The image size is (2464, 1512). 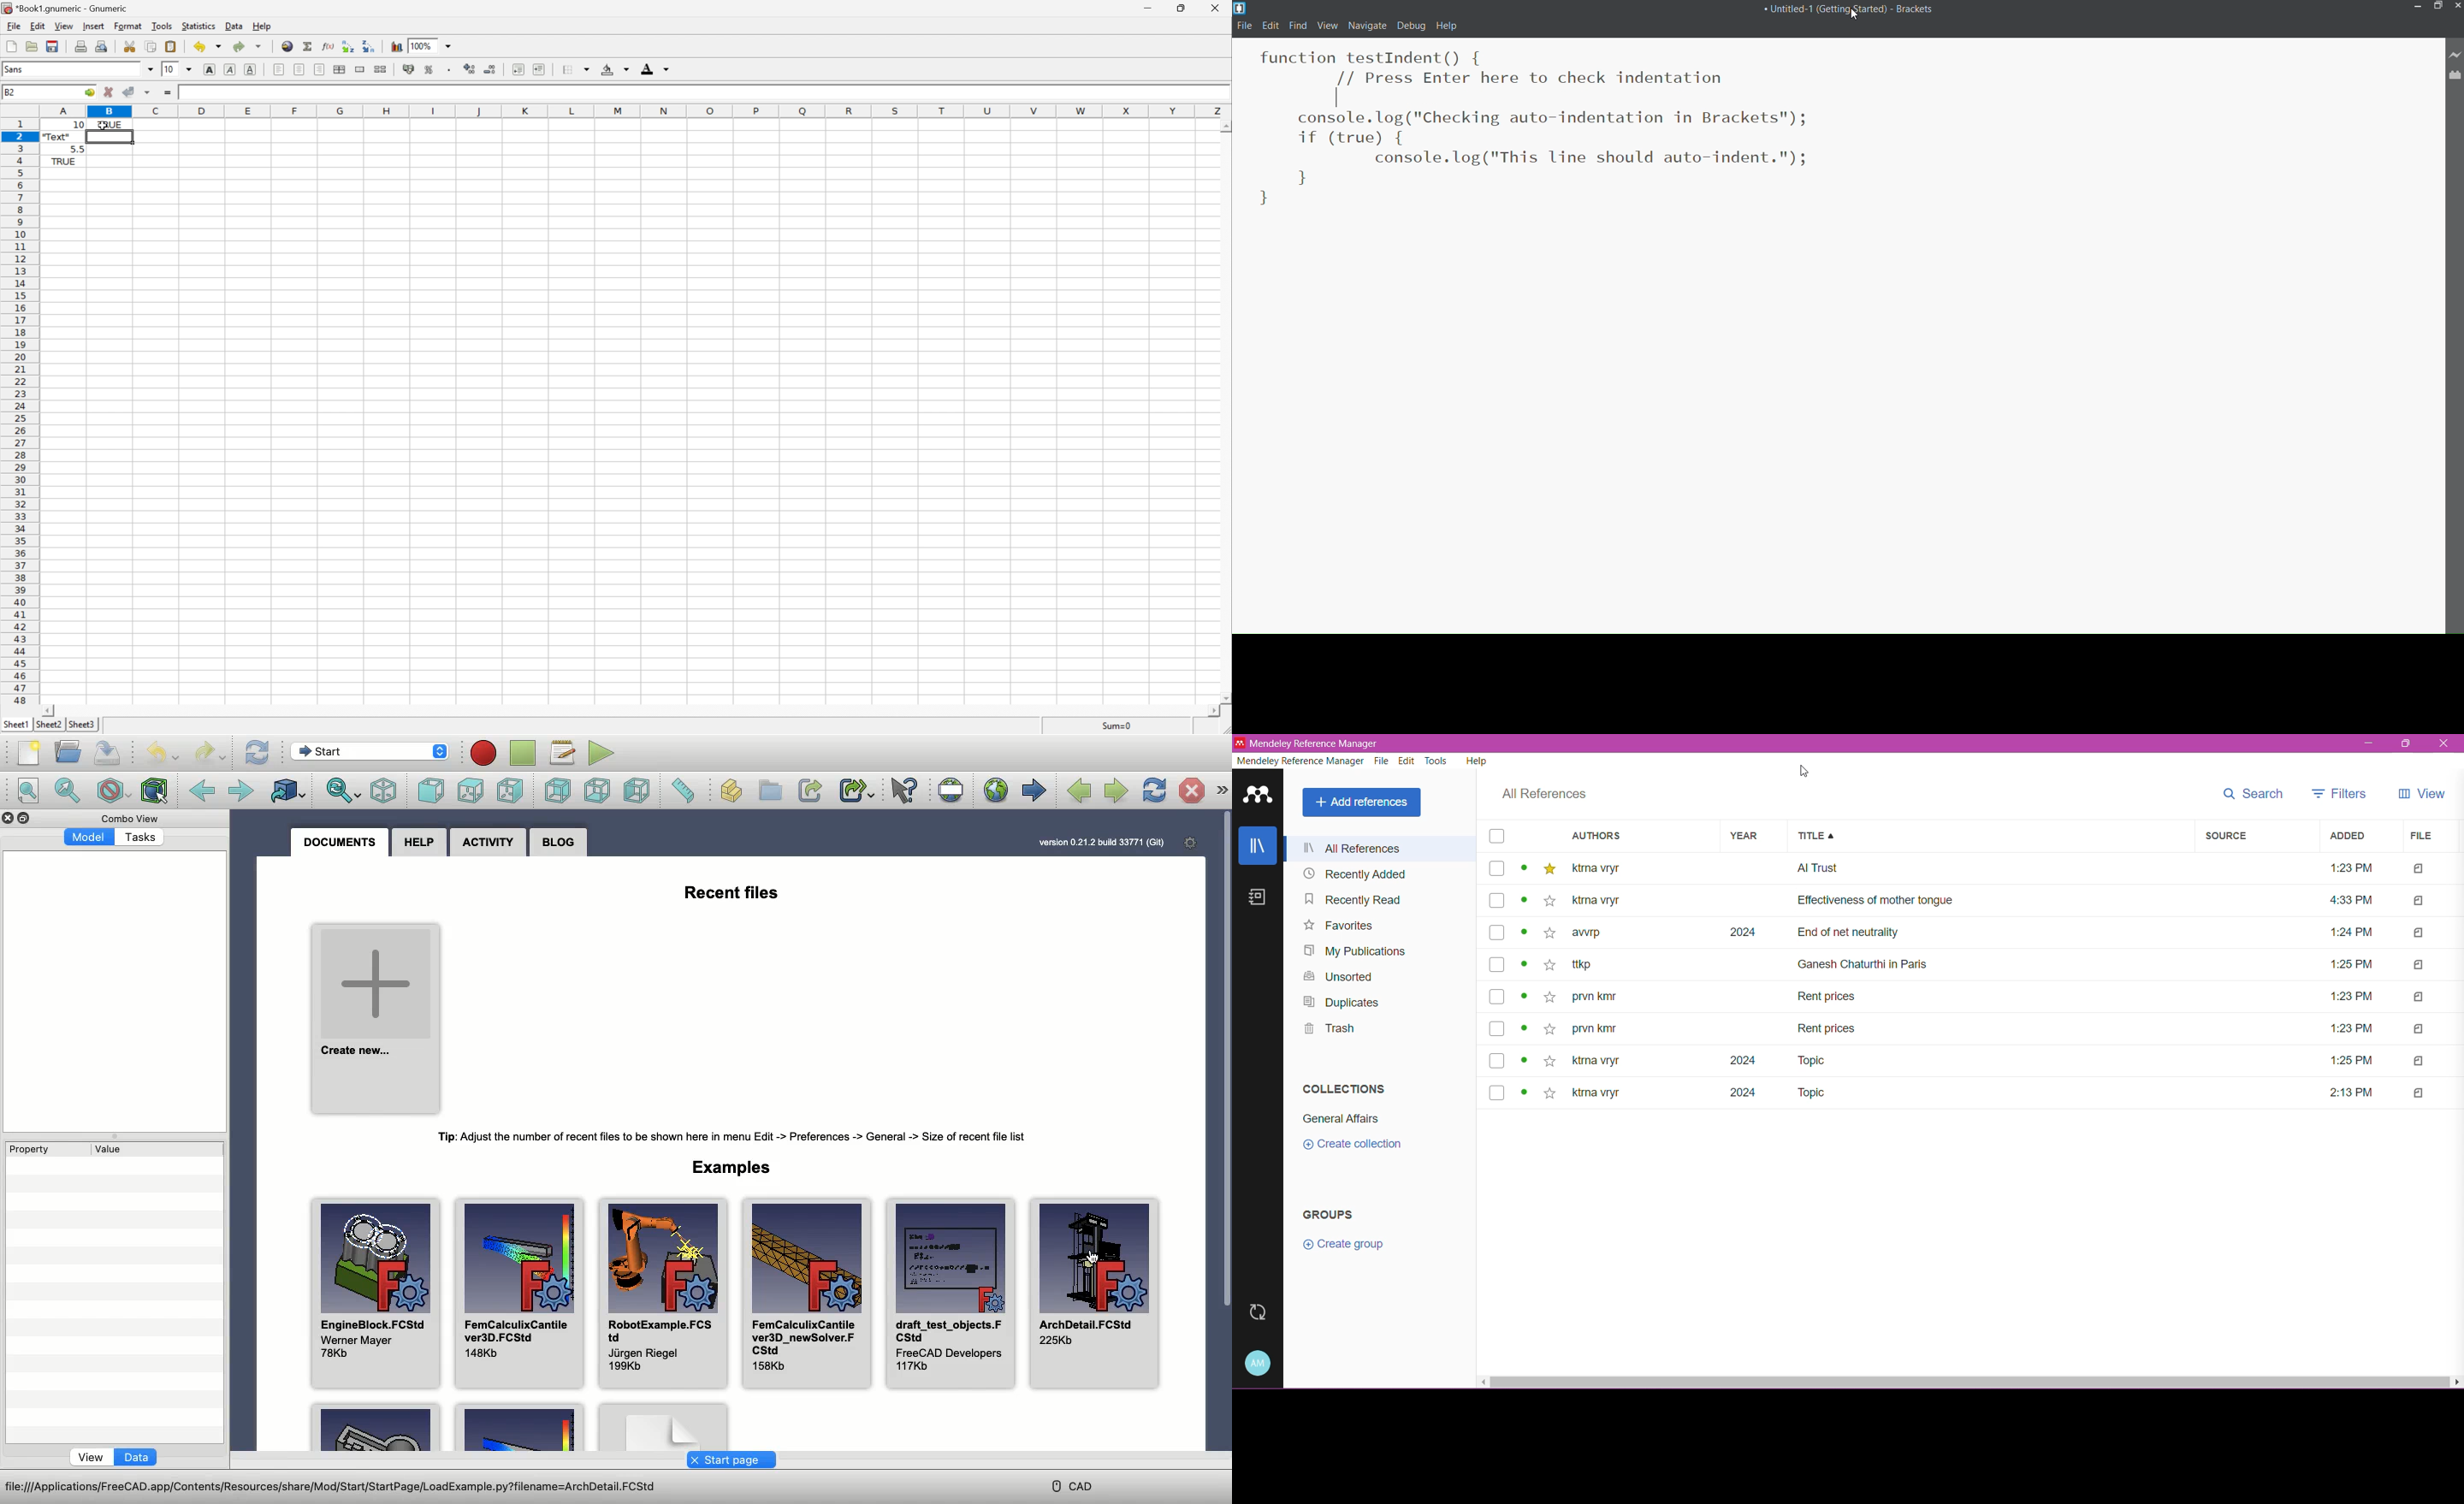 What do you see at coordinates (1305, 762) in the screenshot?
I see `Mendeley Reference Manager` at bounding box center [1305, 762].